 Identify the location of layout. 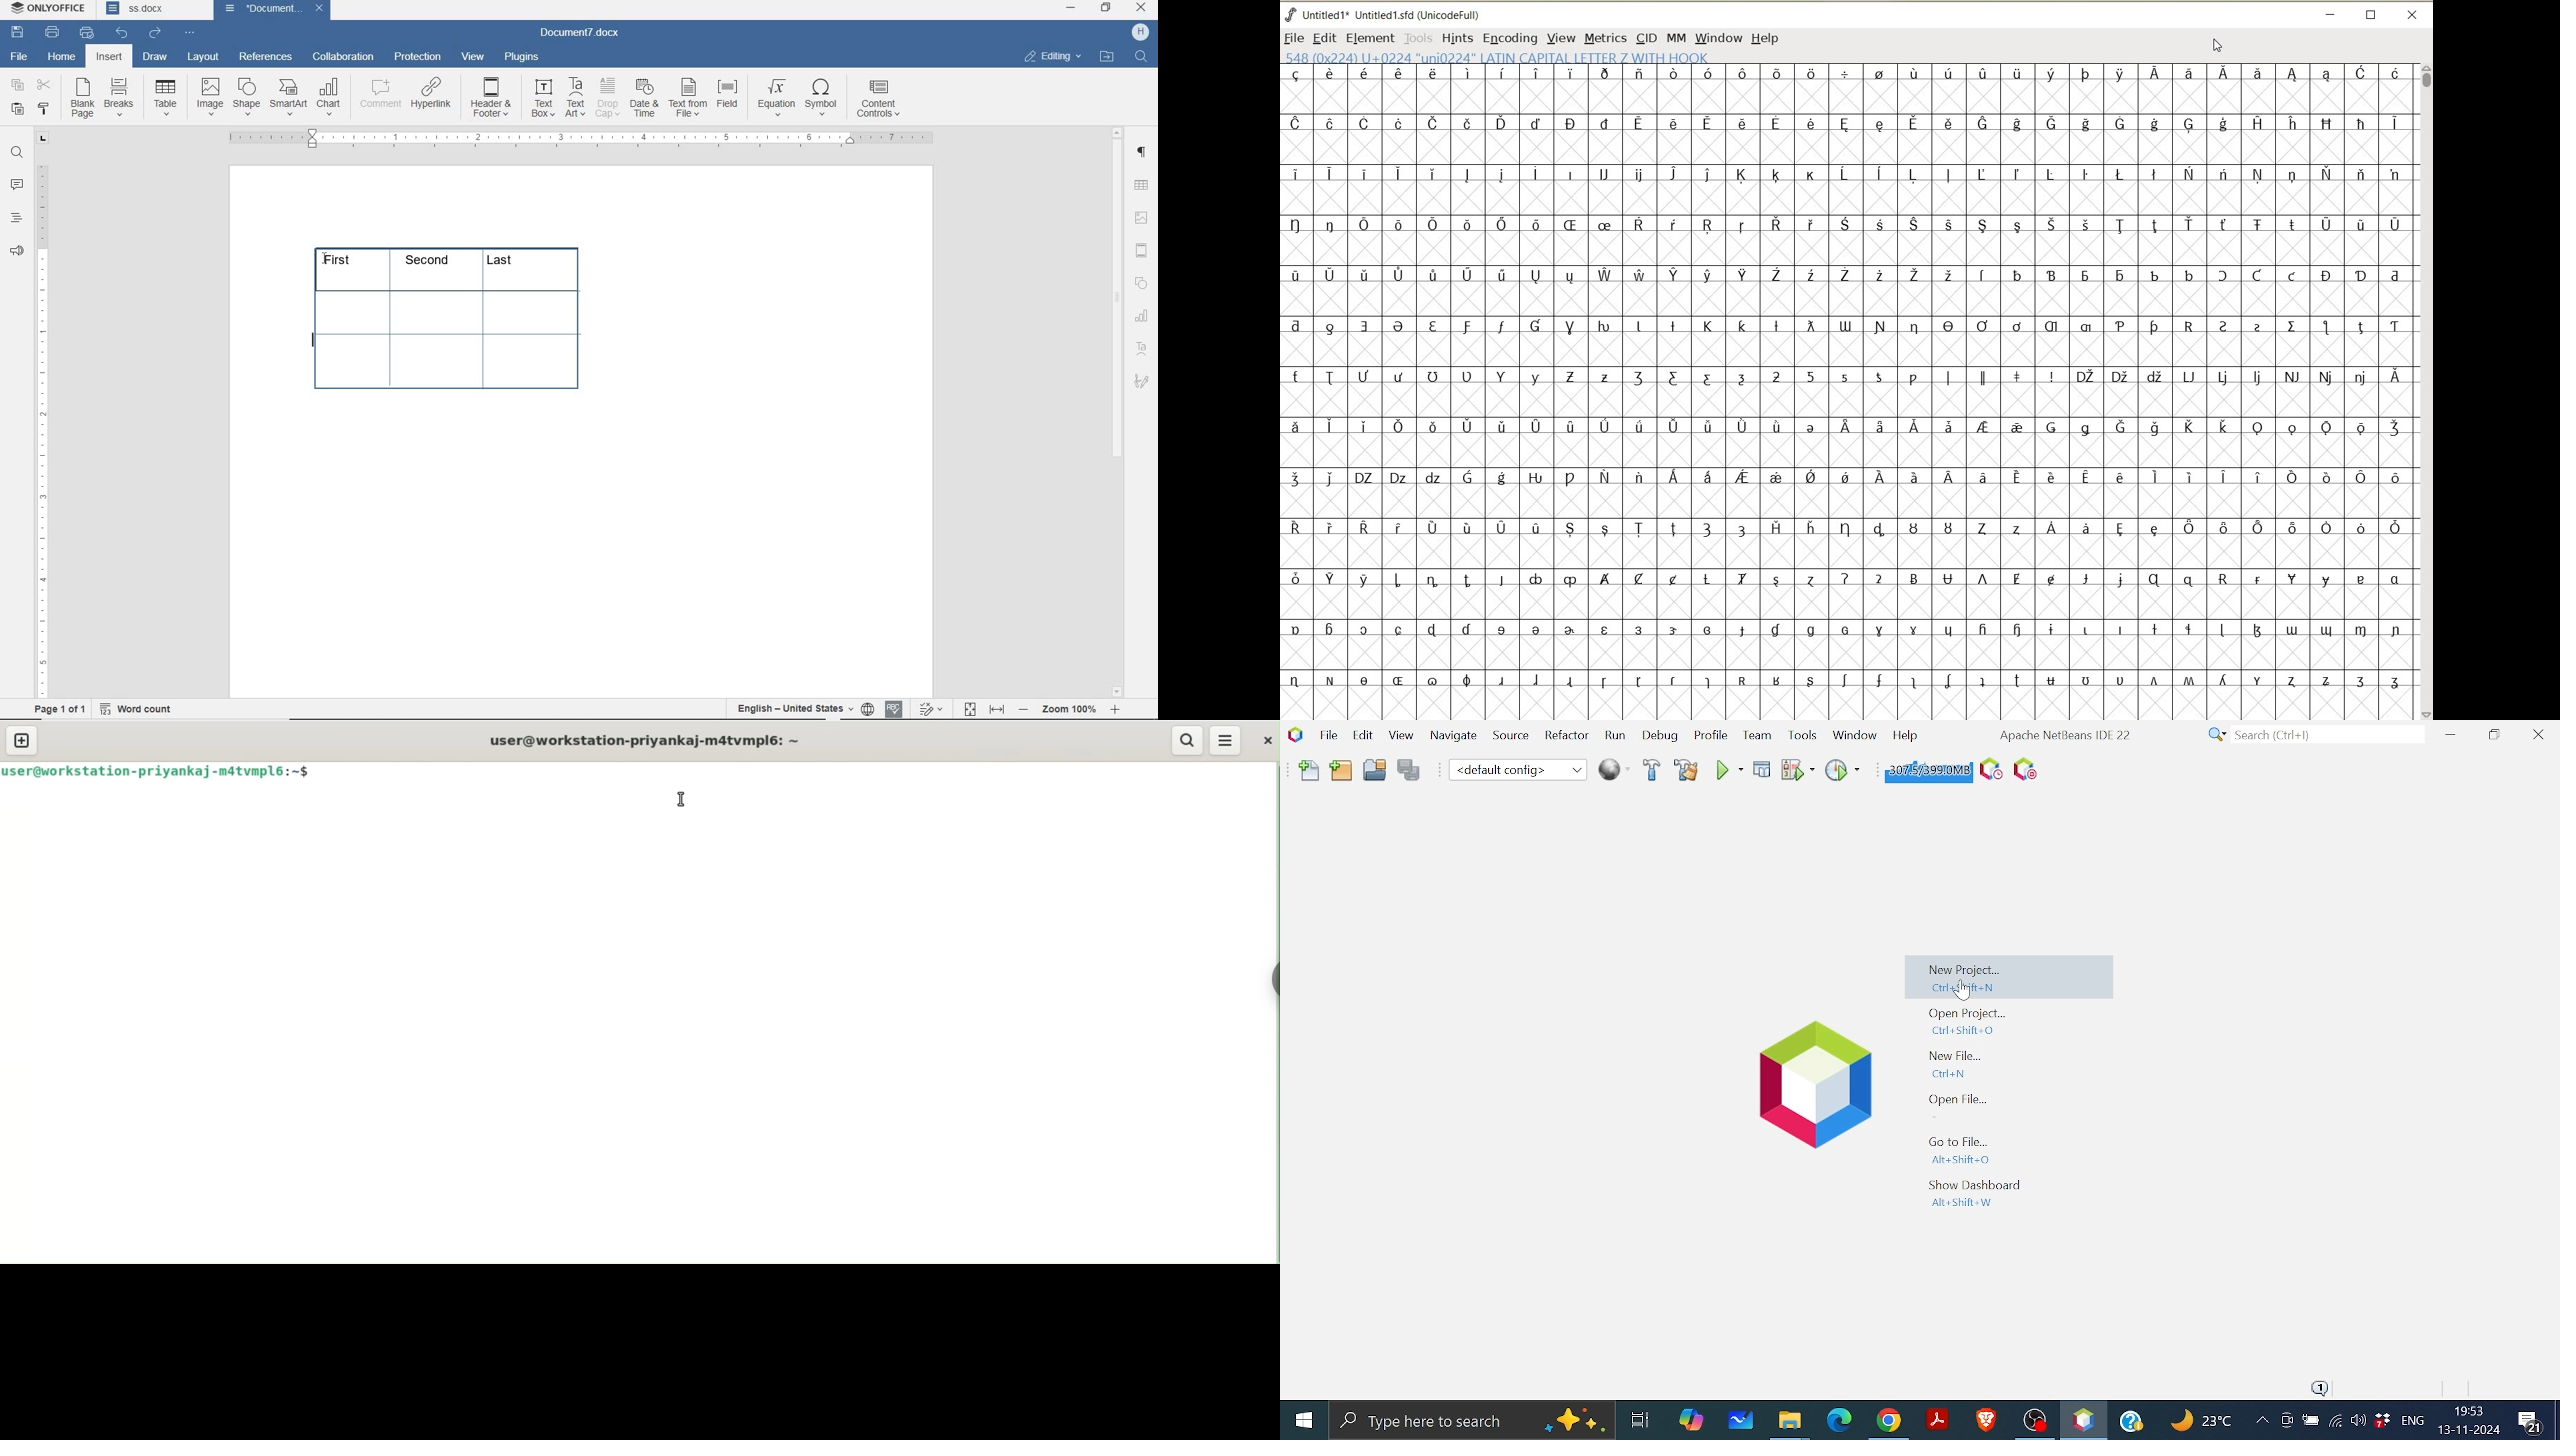
(206, 57).